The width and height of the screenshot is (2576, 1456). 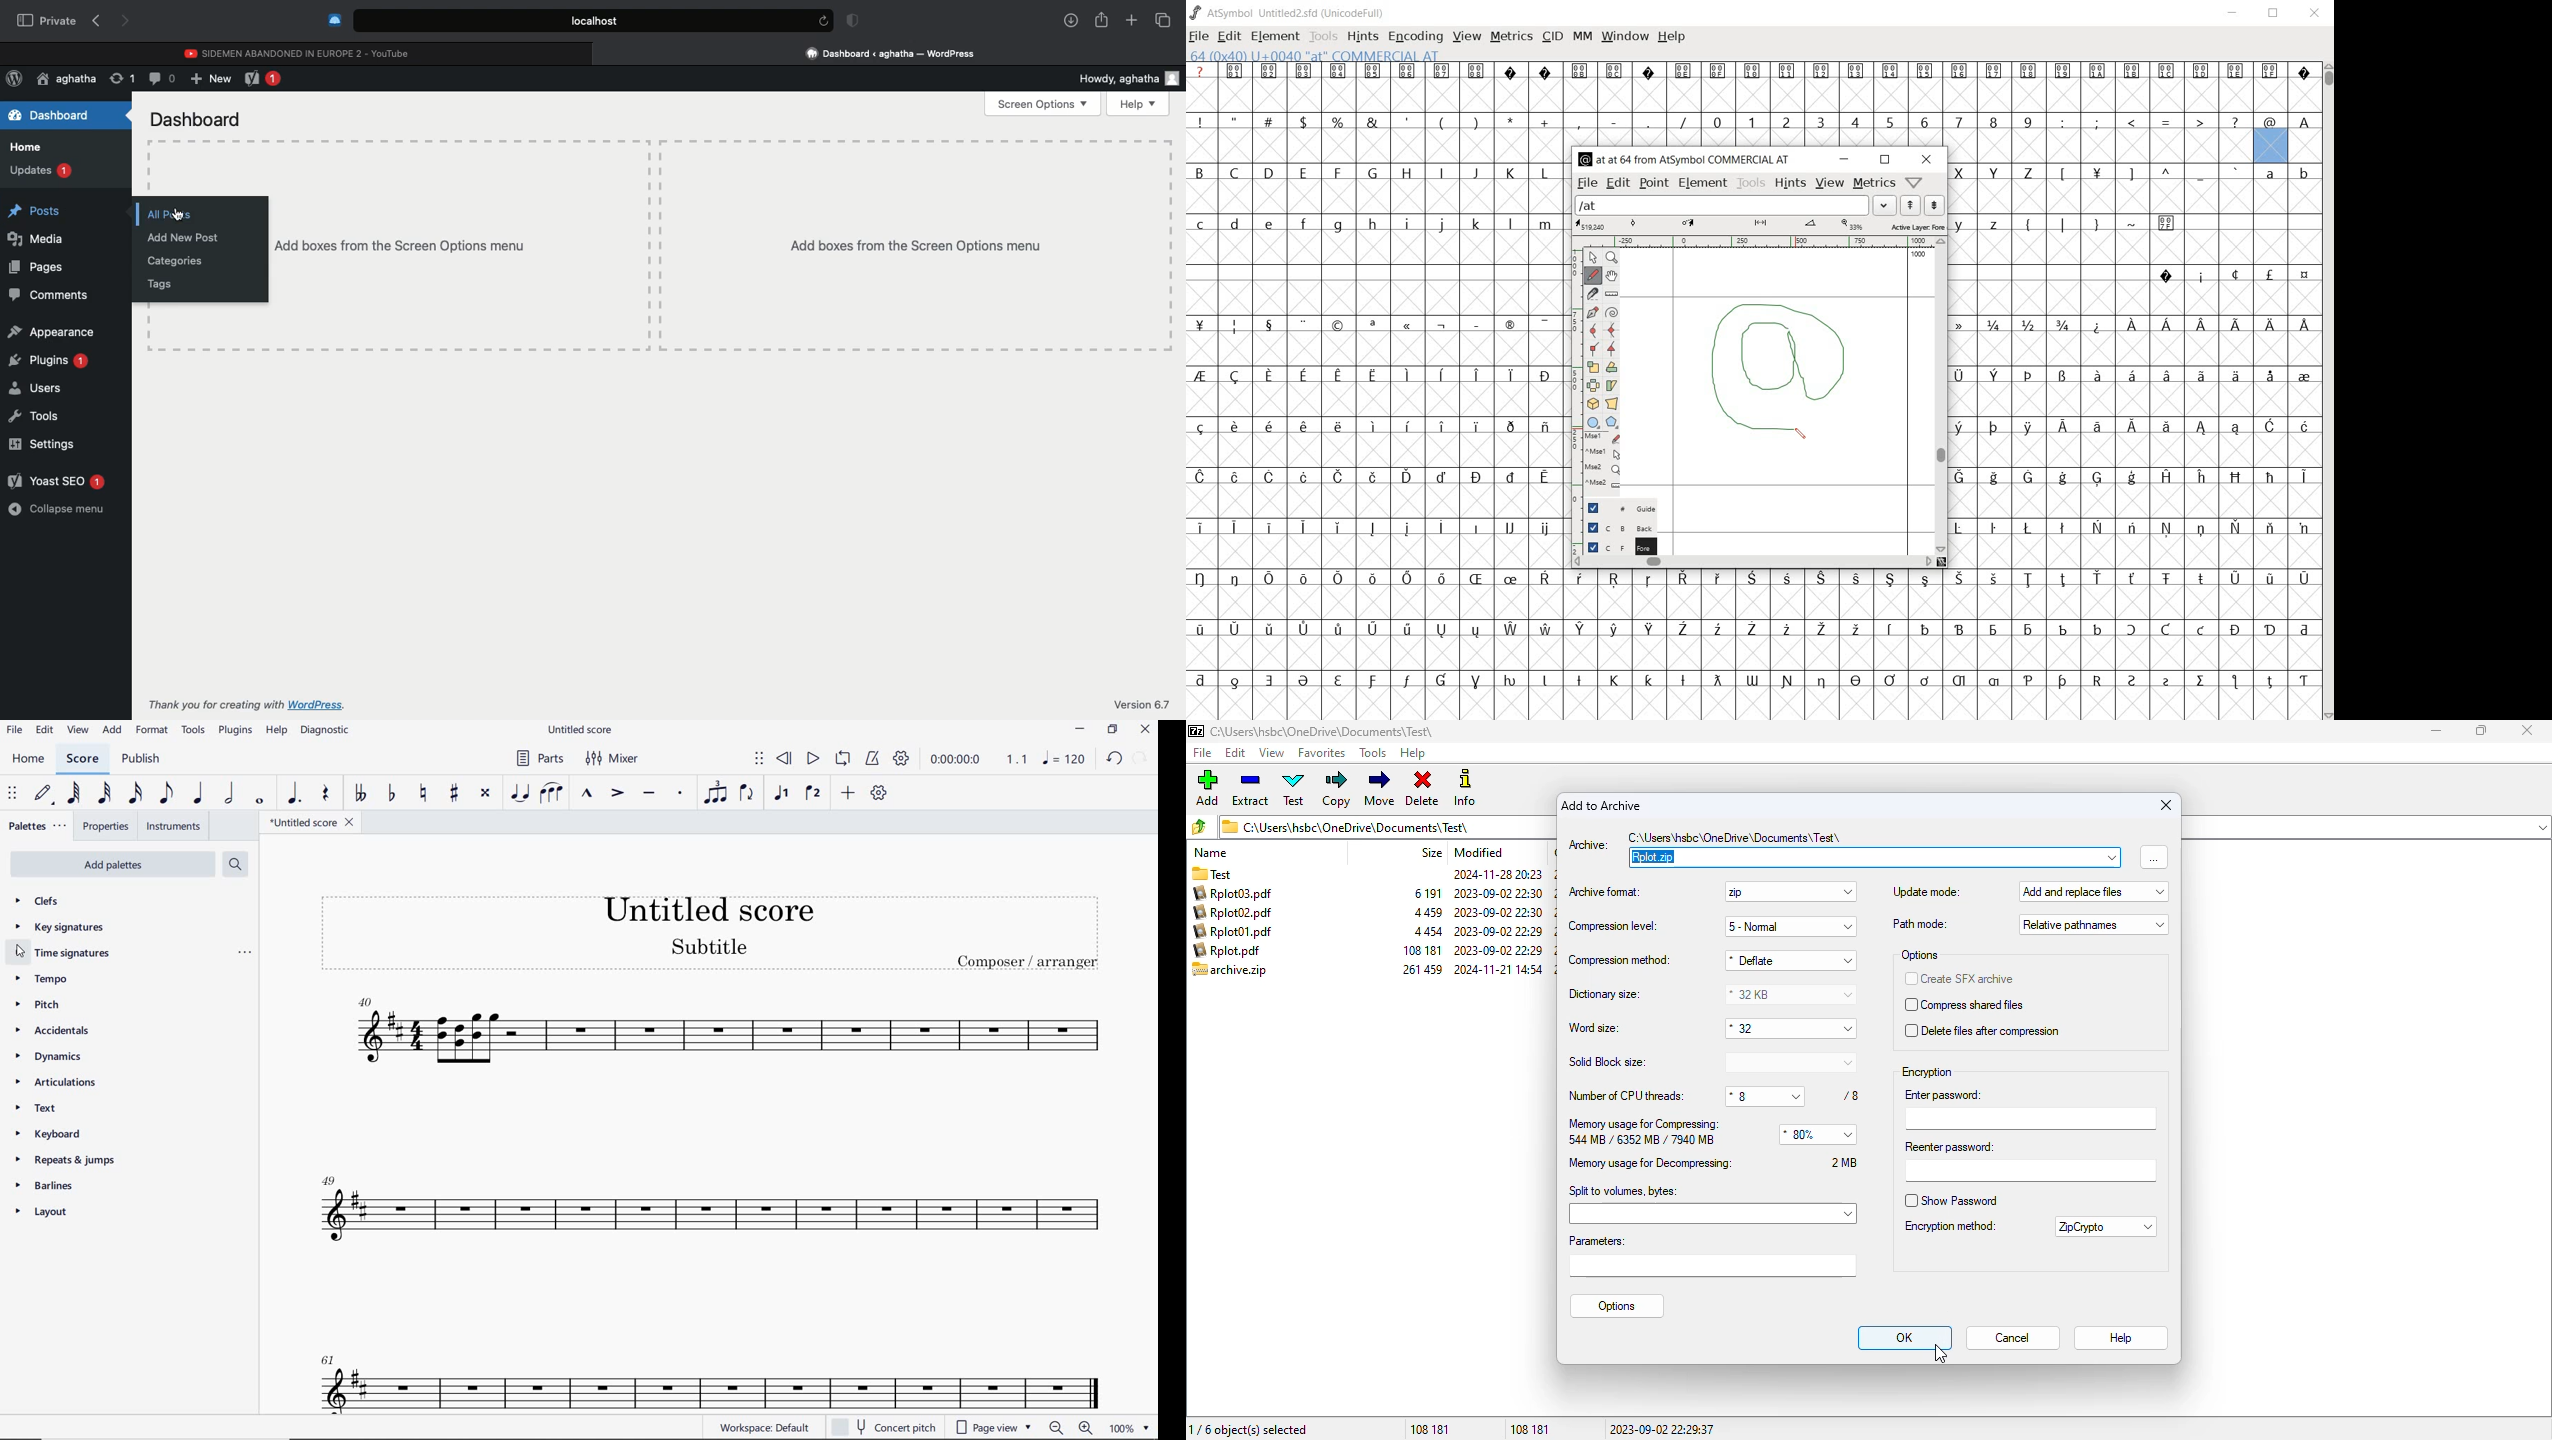 I want to click on TEXT, so click(x=40, y=1110).